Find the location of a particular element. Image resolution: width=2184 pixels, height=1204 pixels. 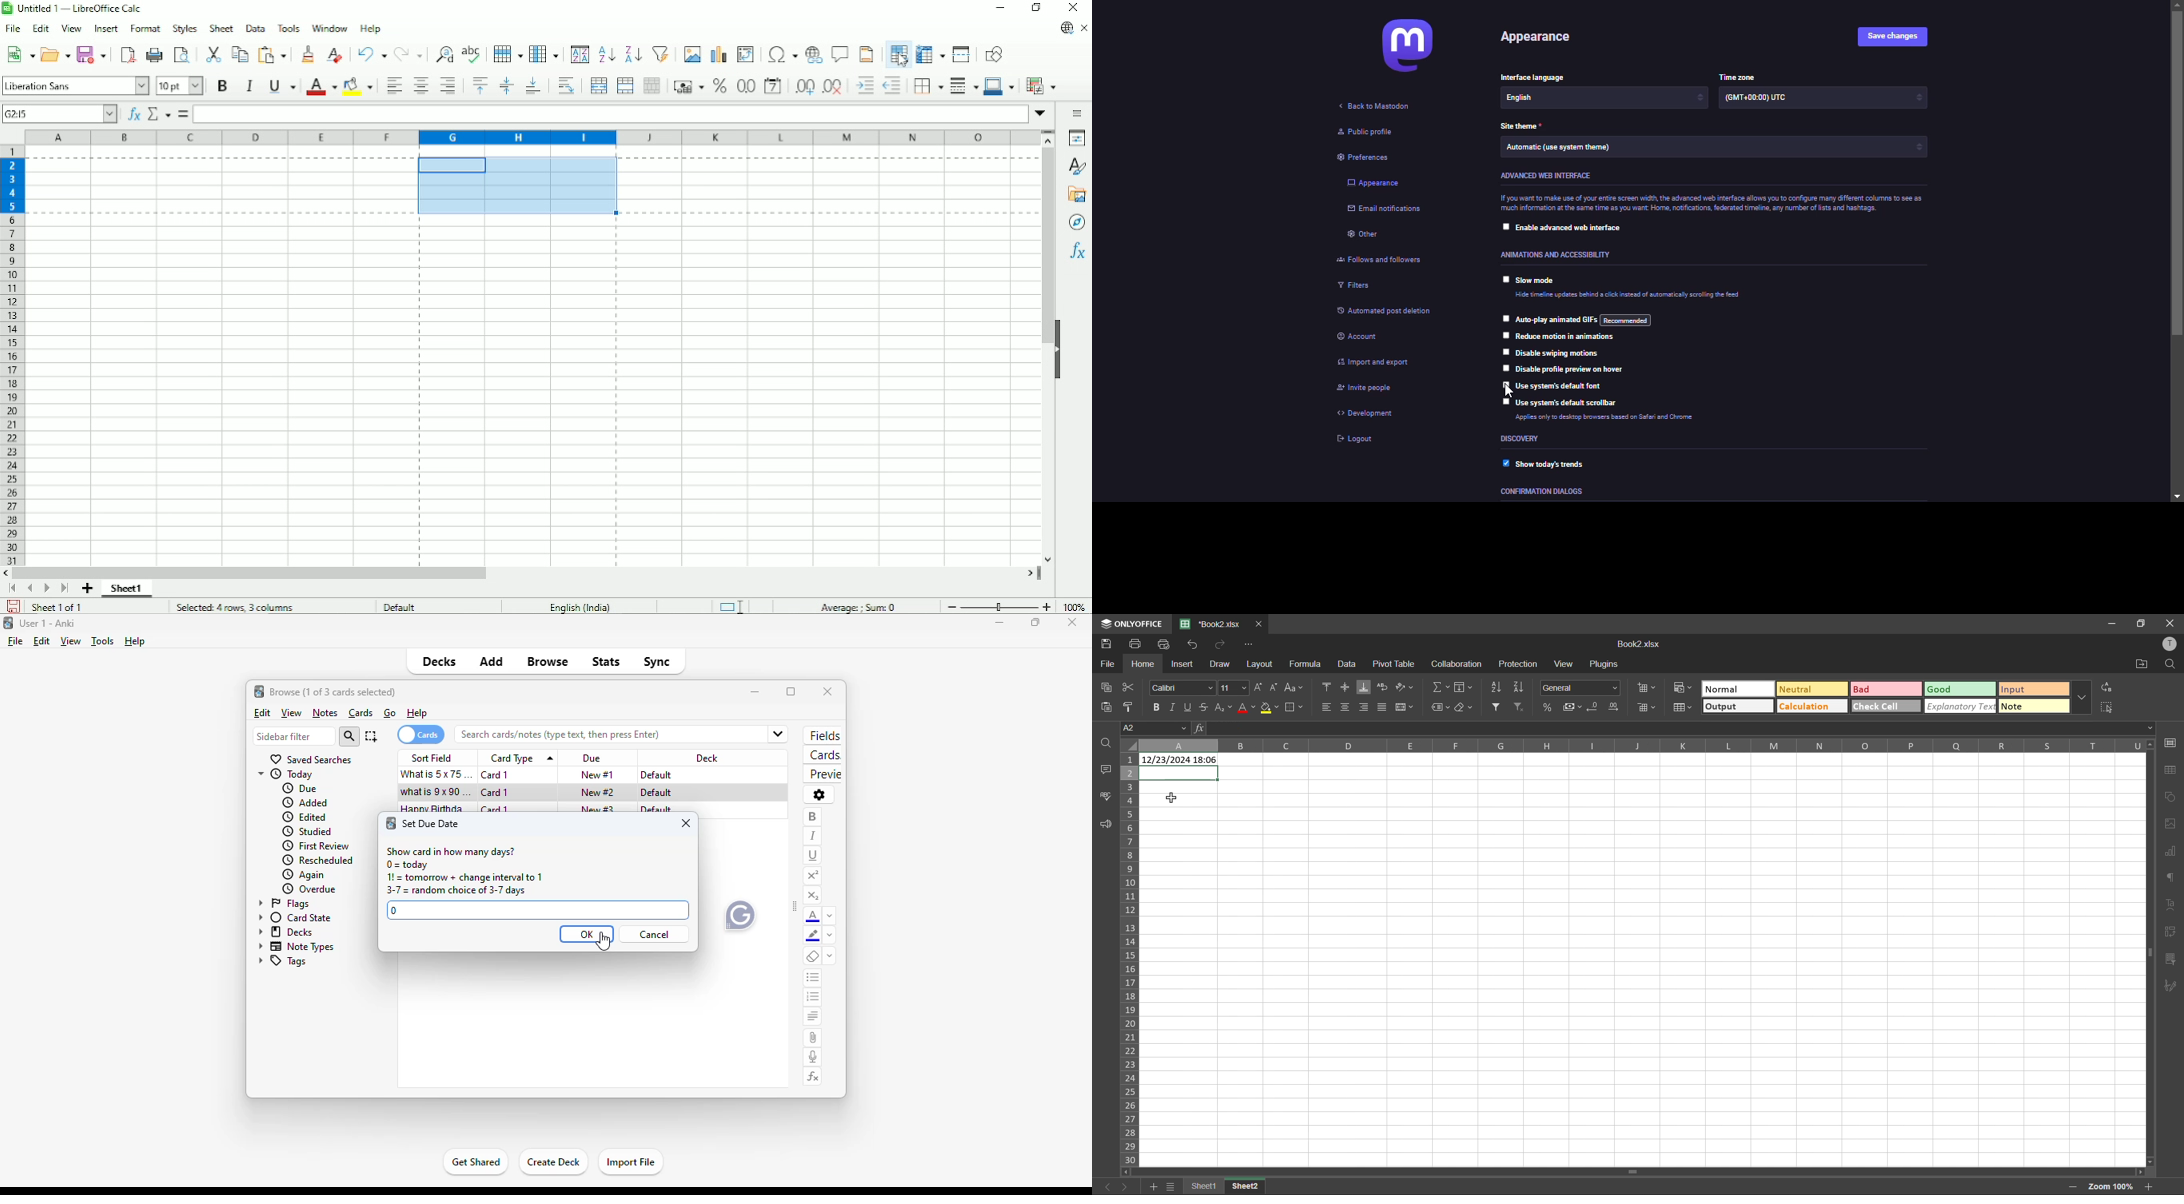

search is located at coordinates (349, 736).